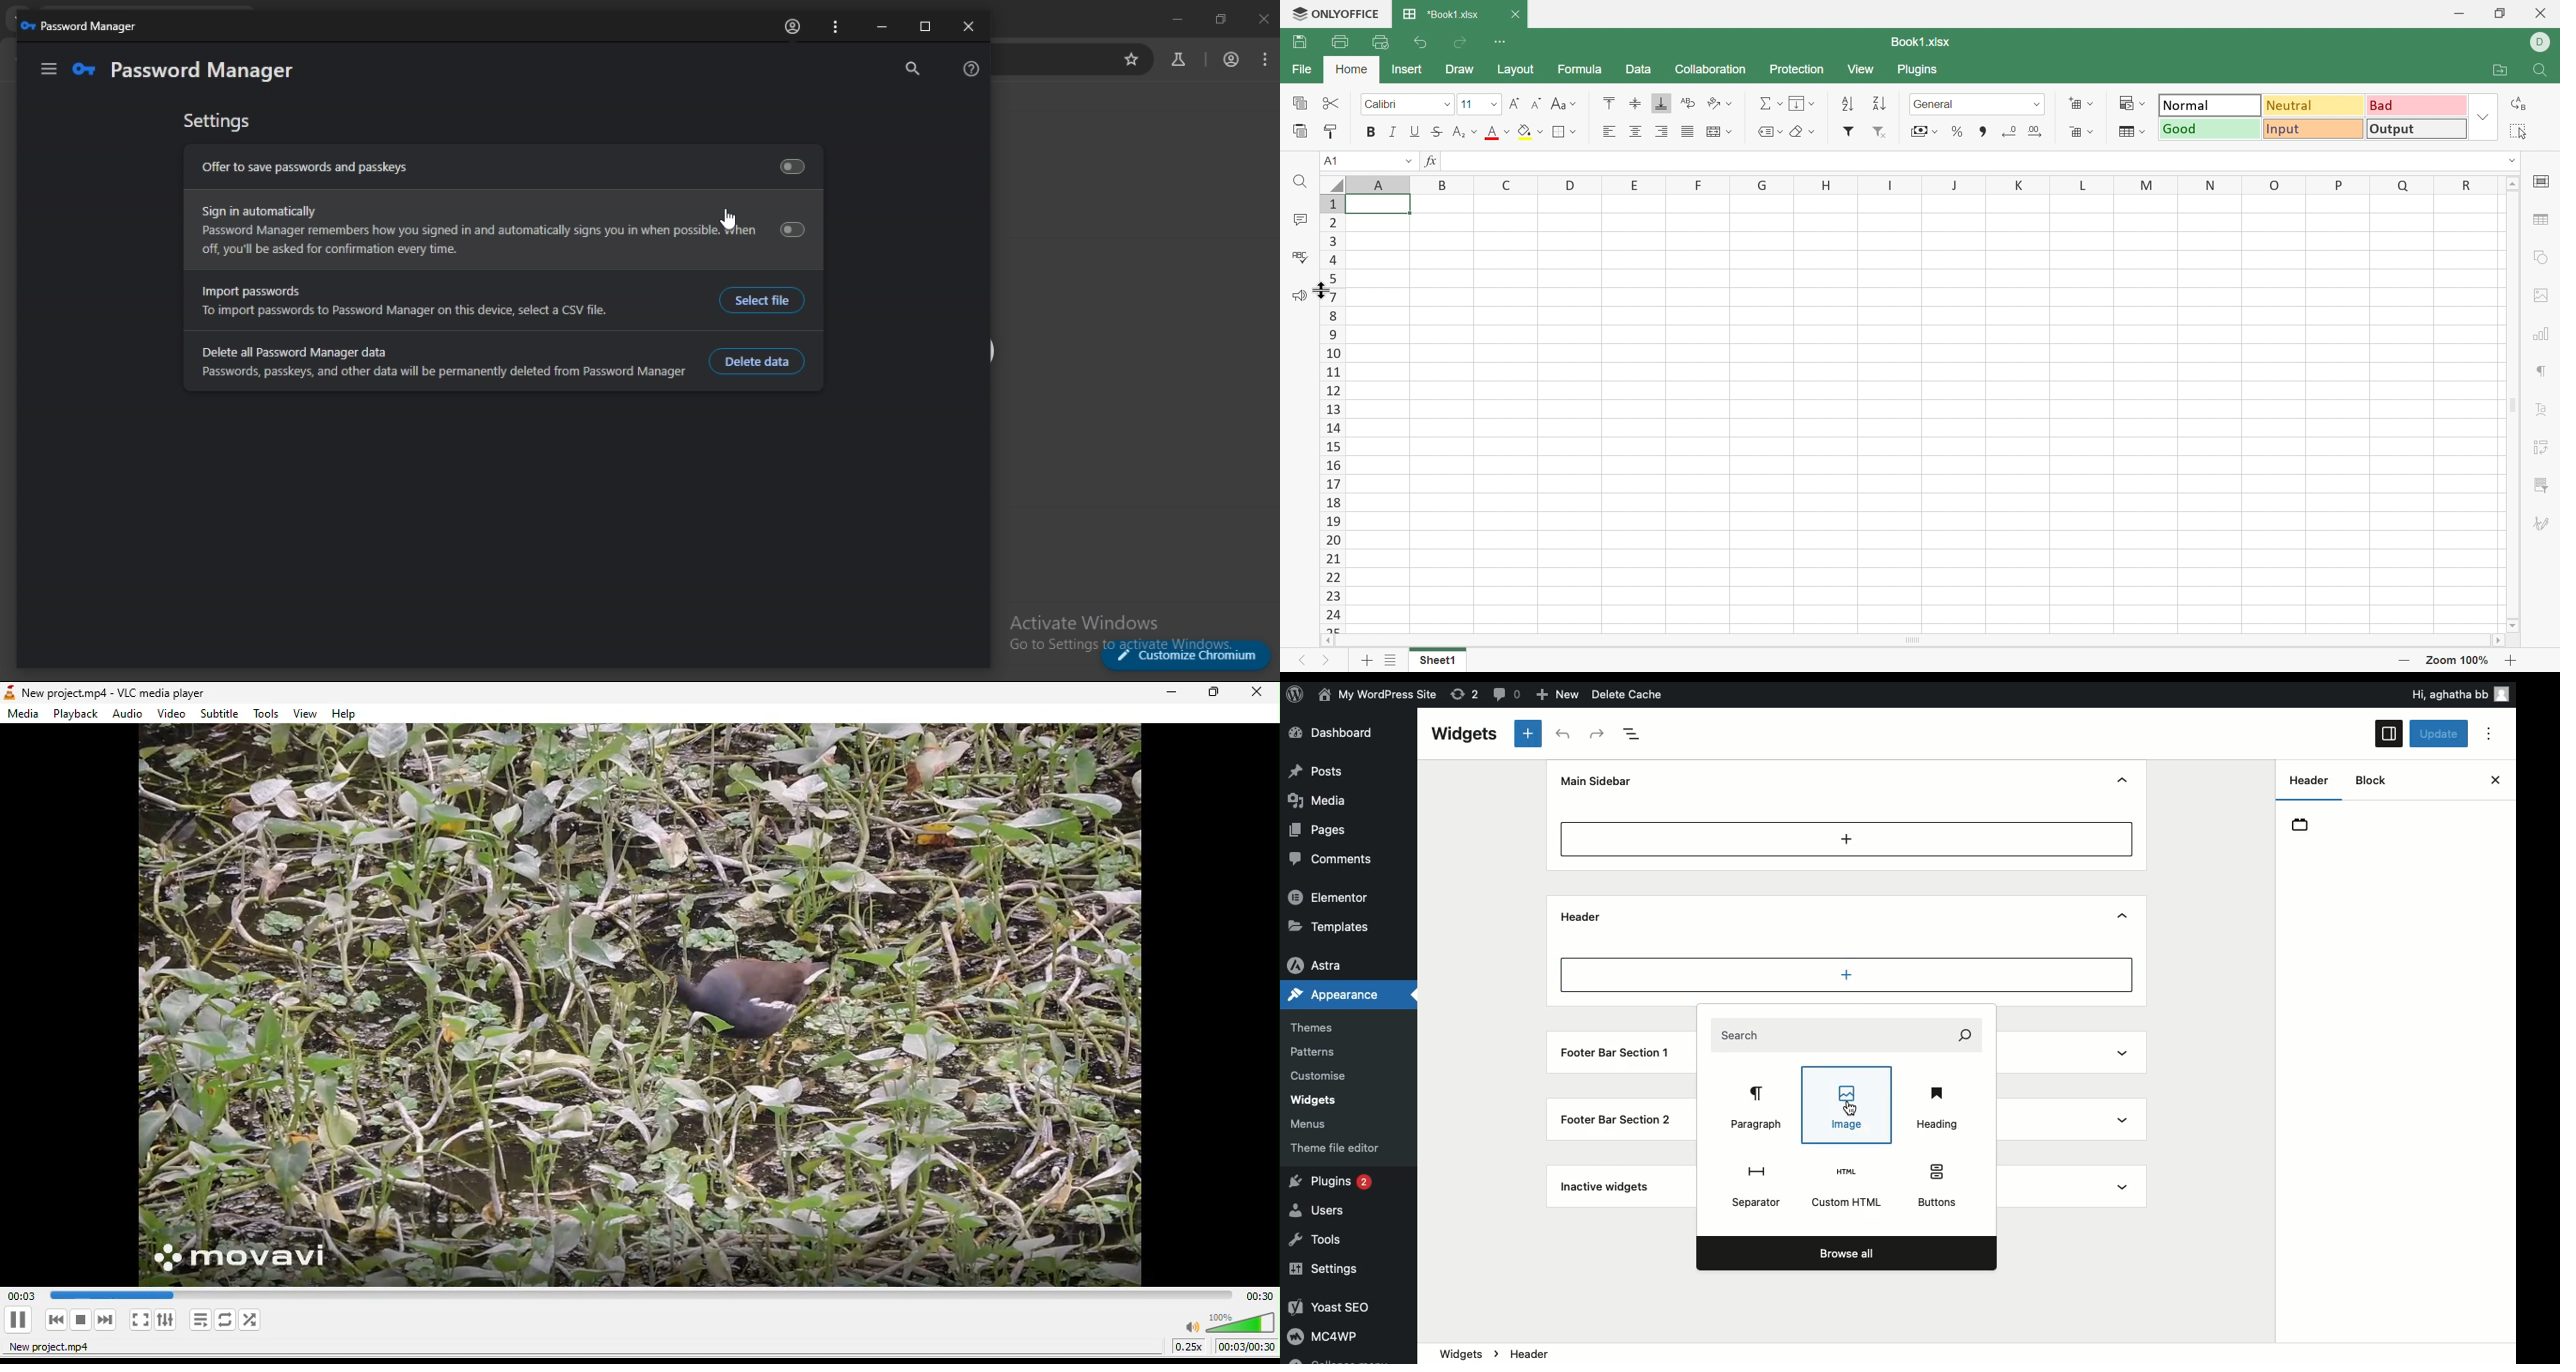 This screenshot has width=2576, height=1372. I want to click on Decrease decimal, so click(2018, 135).